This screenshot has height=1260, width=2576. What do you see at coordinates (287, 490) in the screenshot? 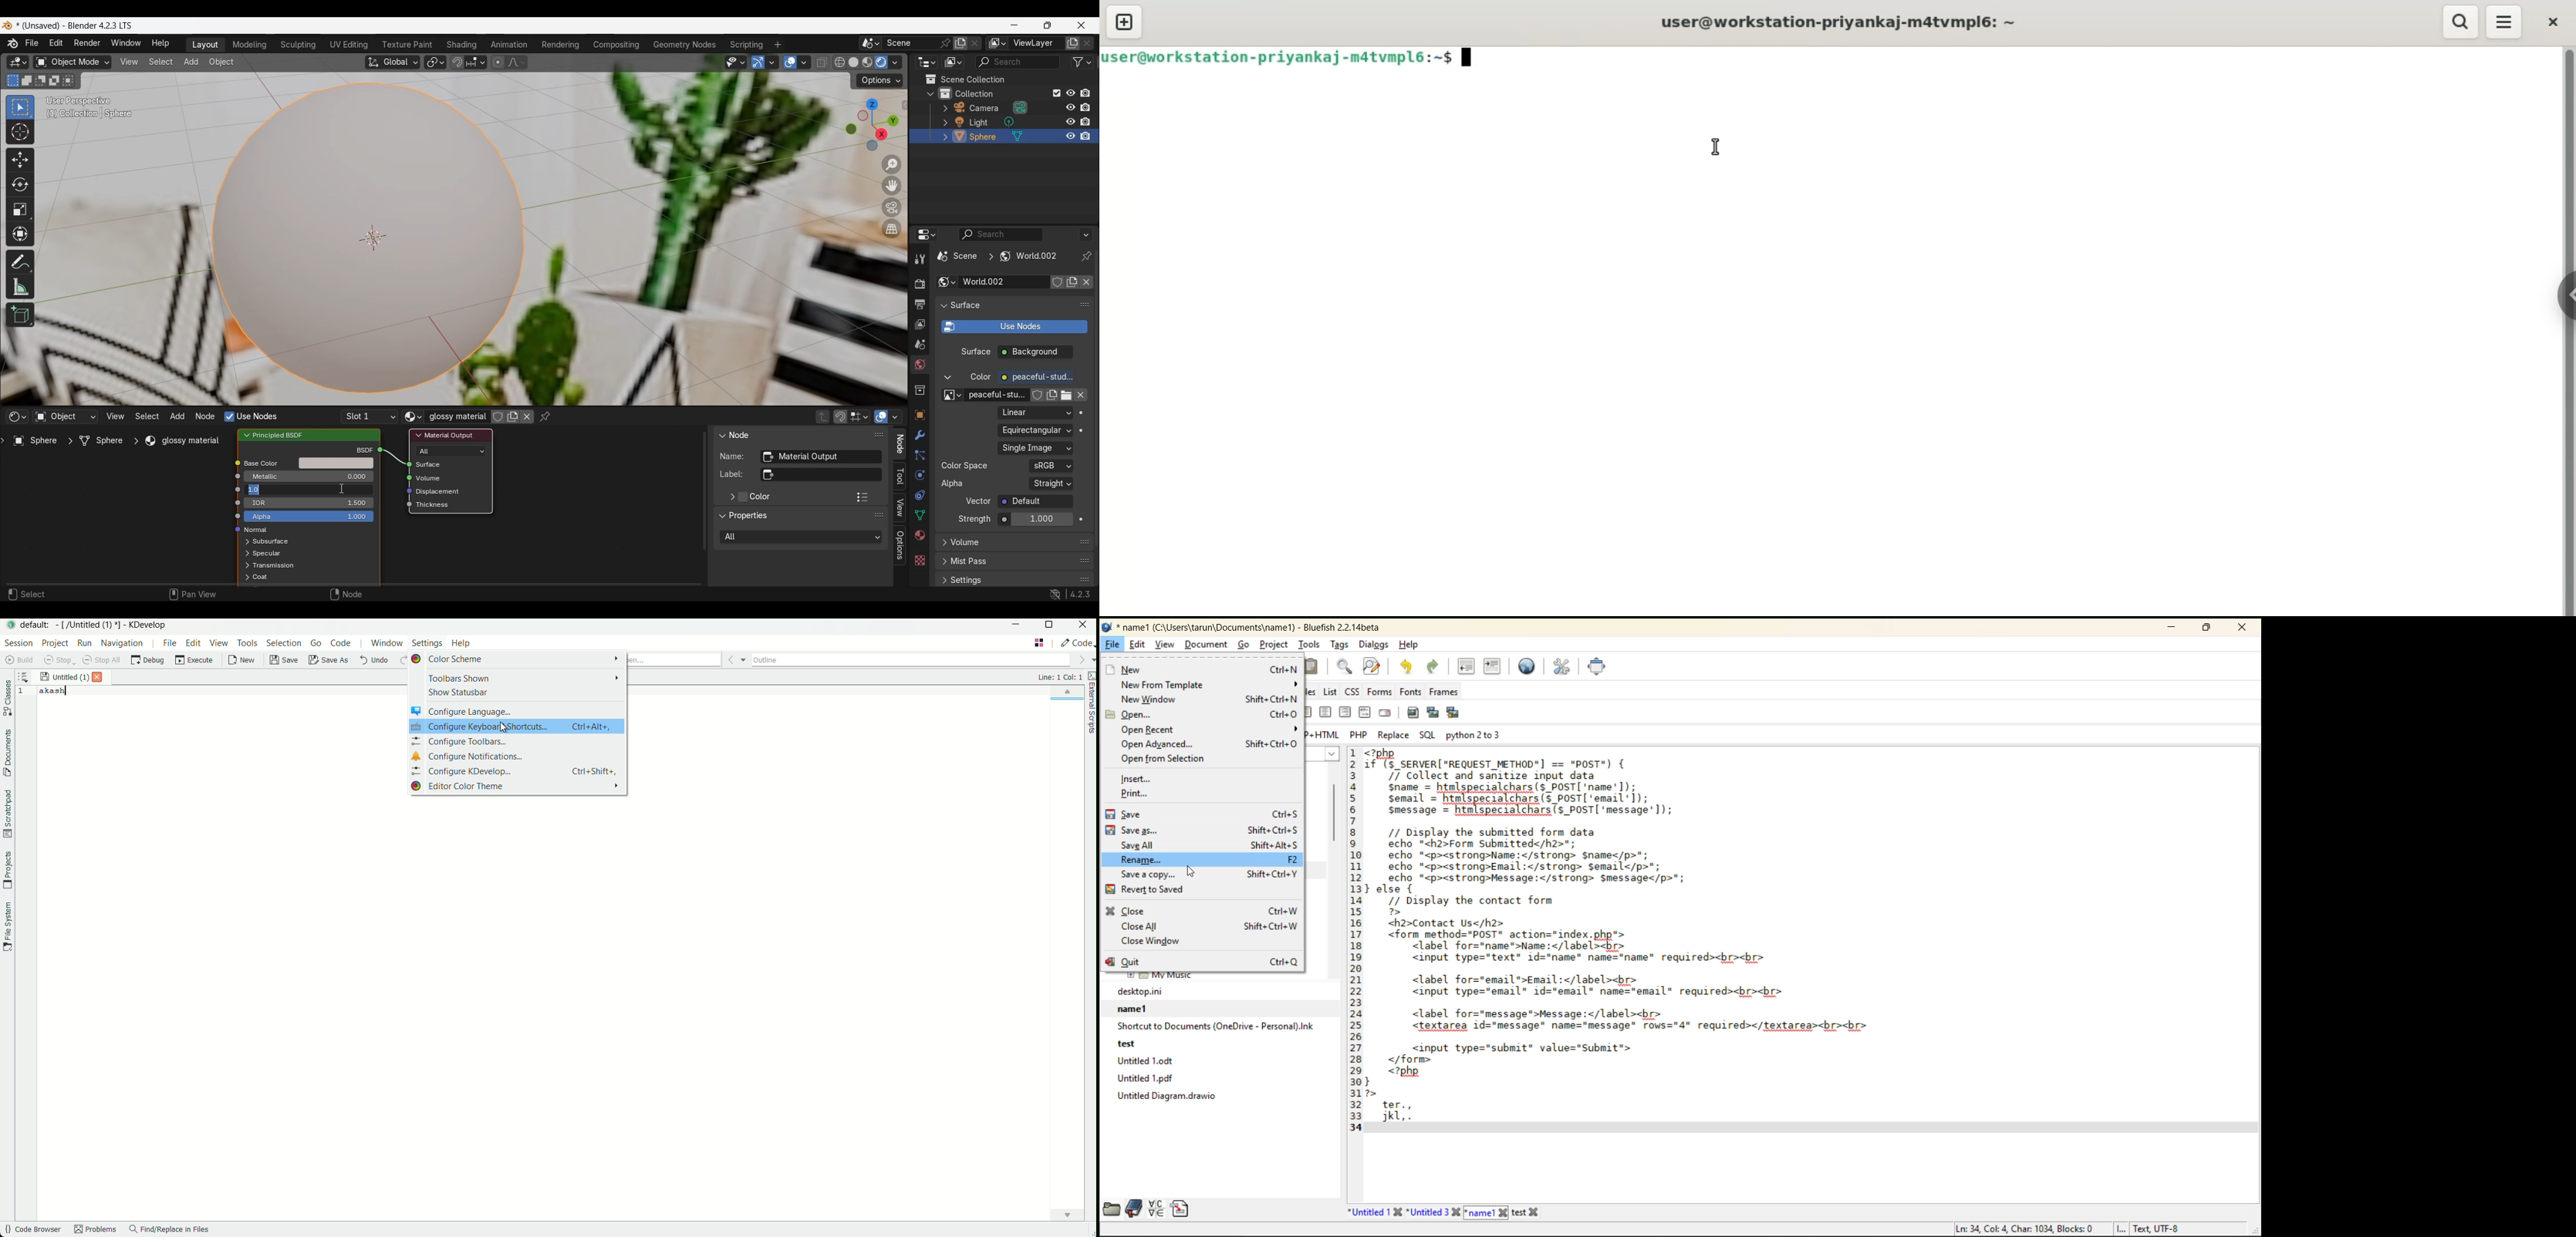
I see `Typing value of roughness` at bounding box center [287, 490].